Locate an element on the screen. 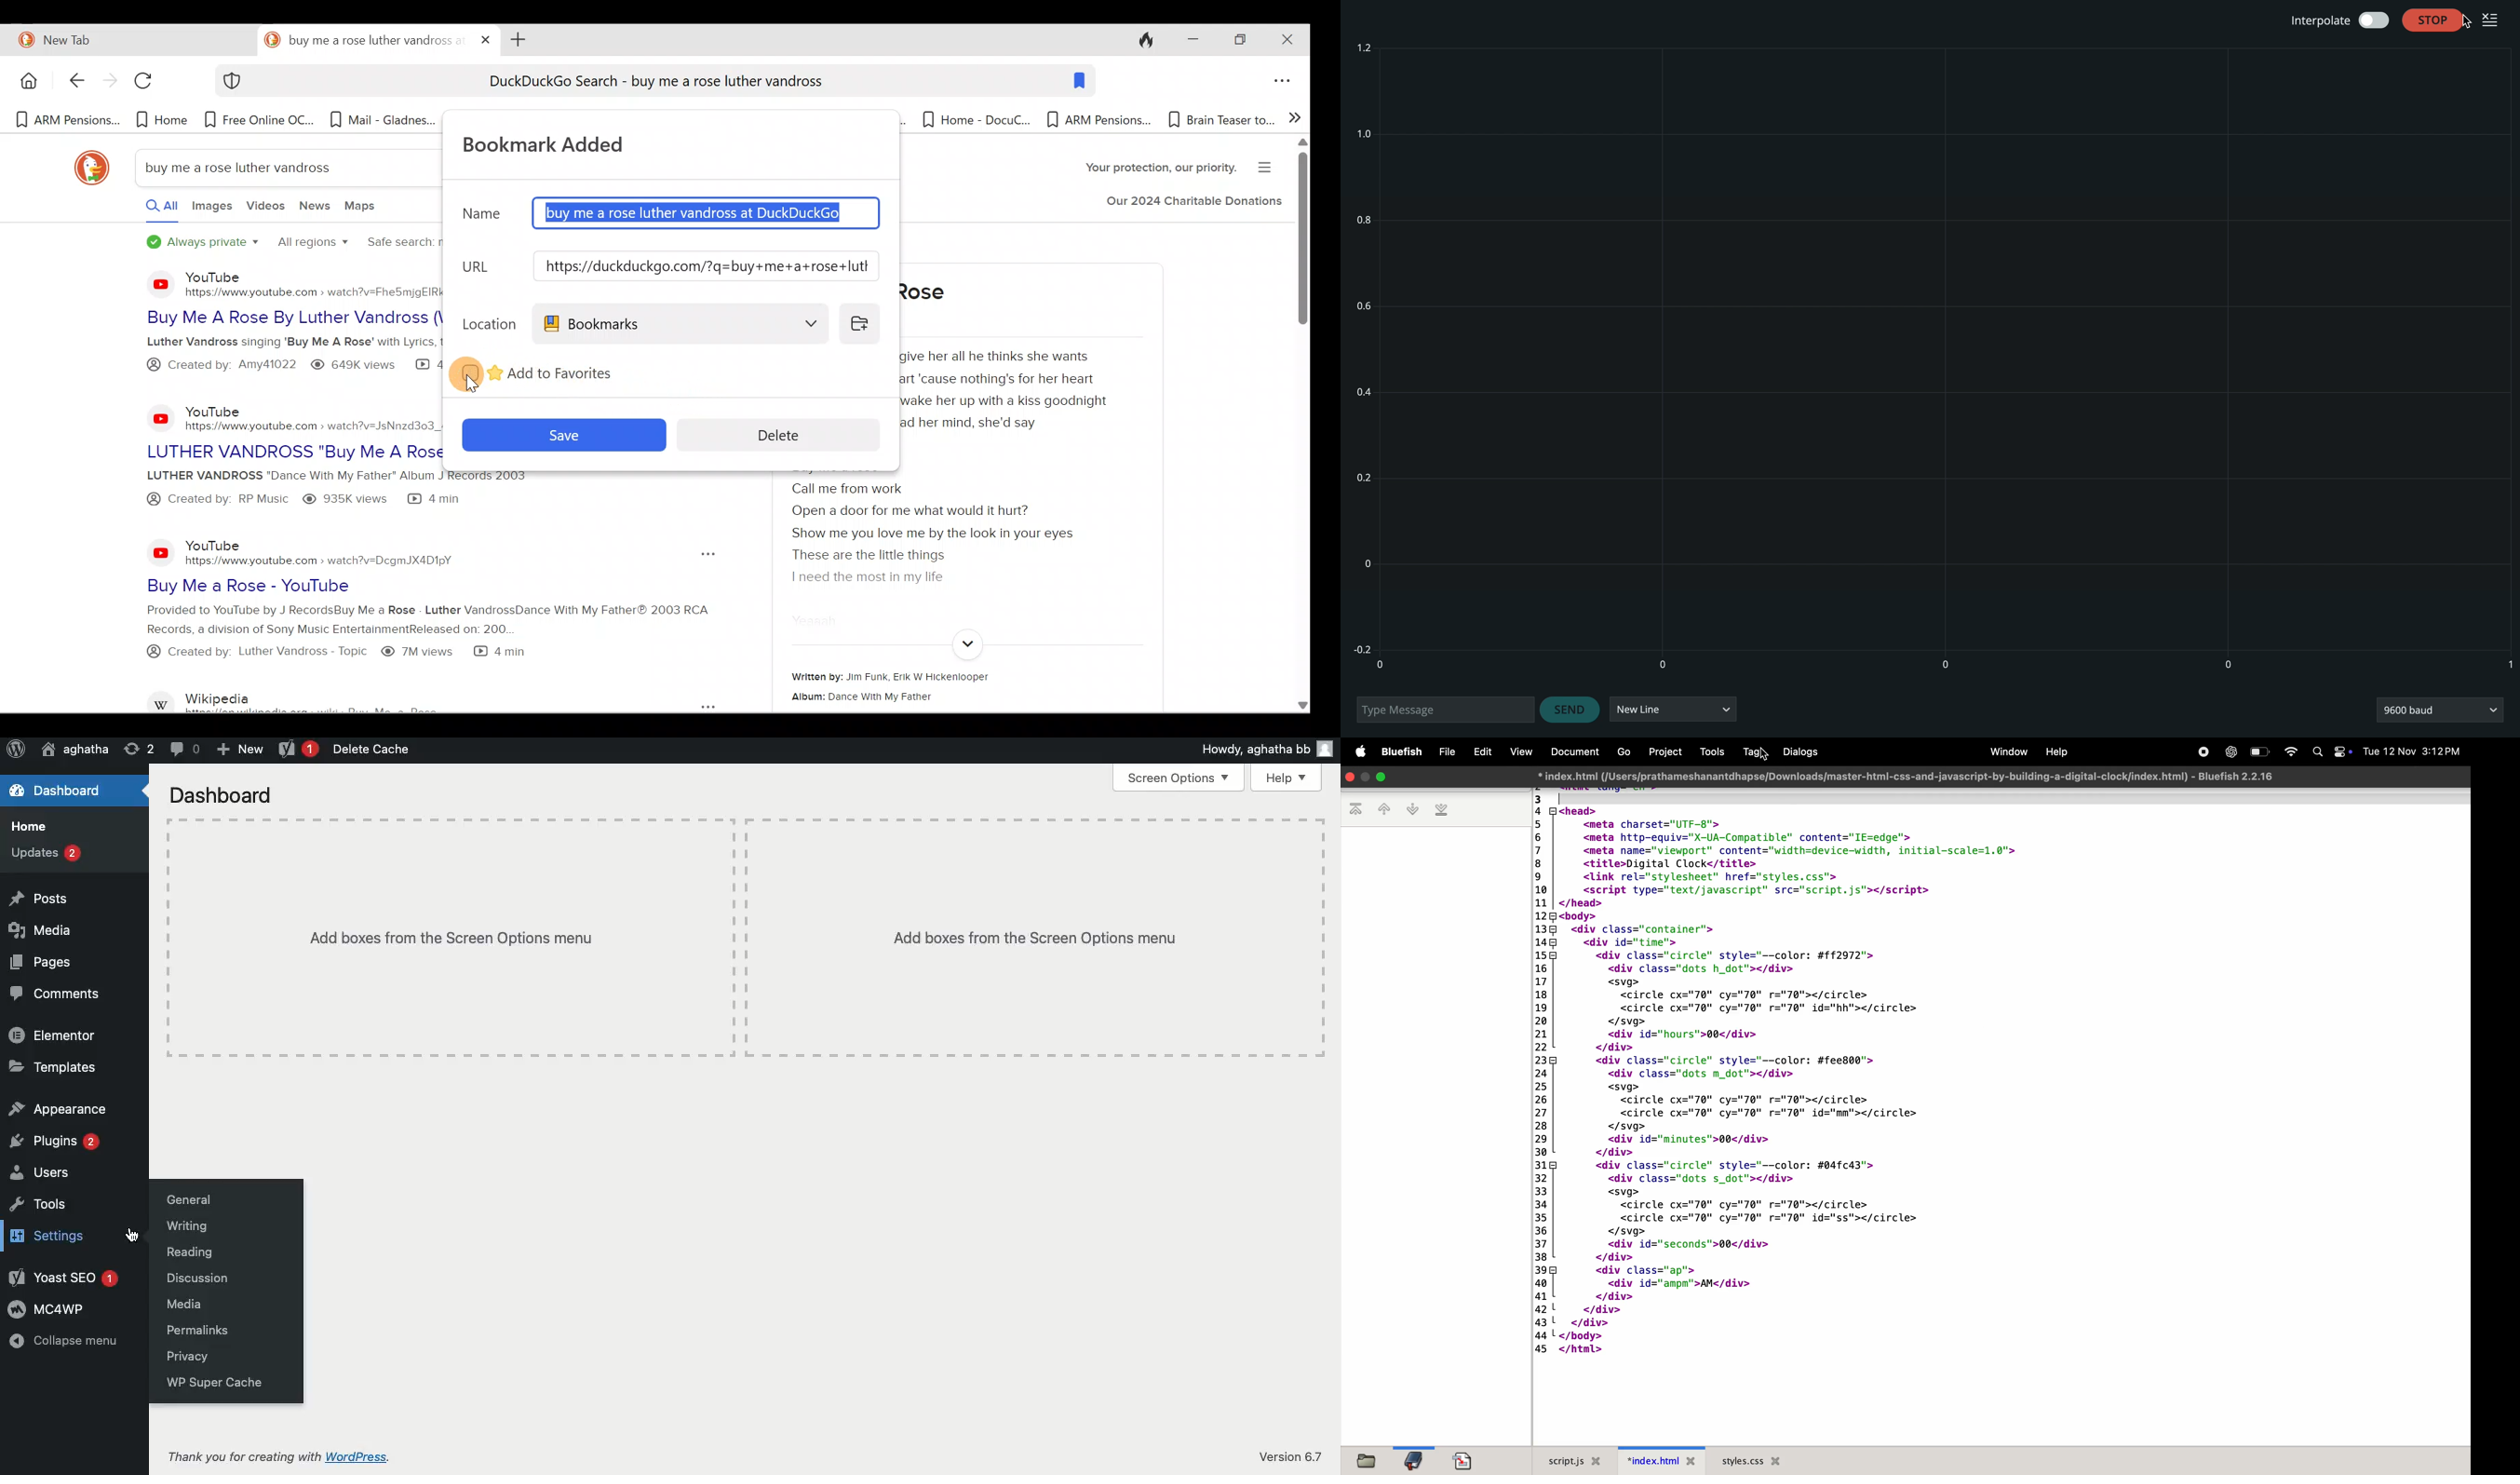  last bookmark is located at coordinates (1441, 810).